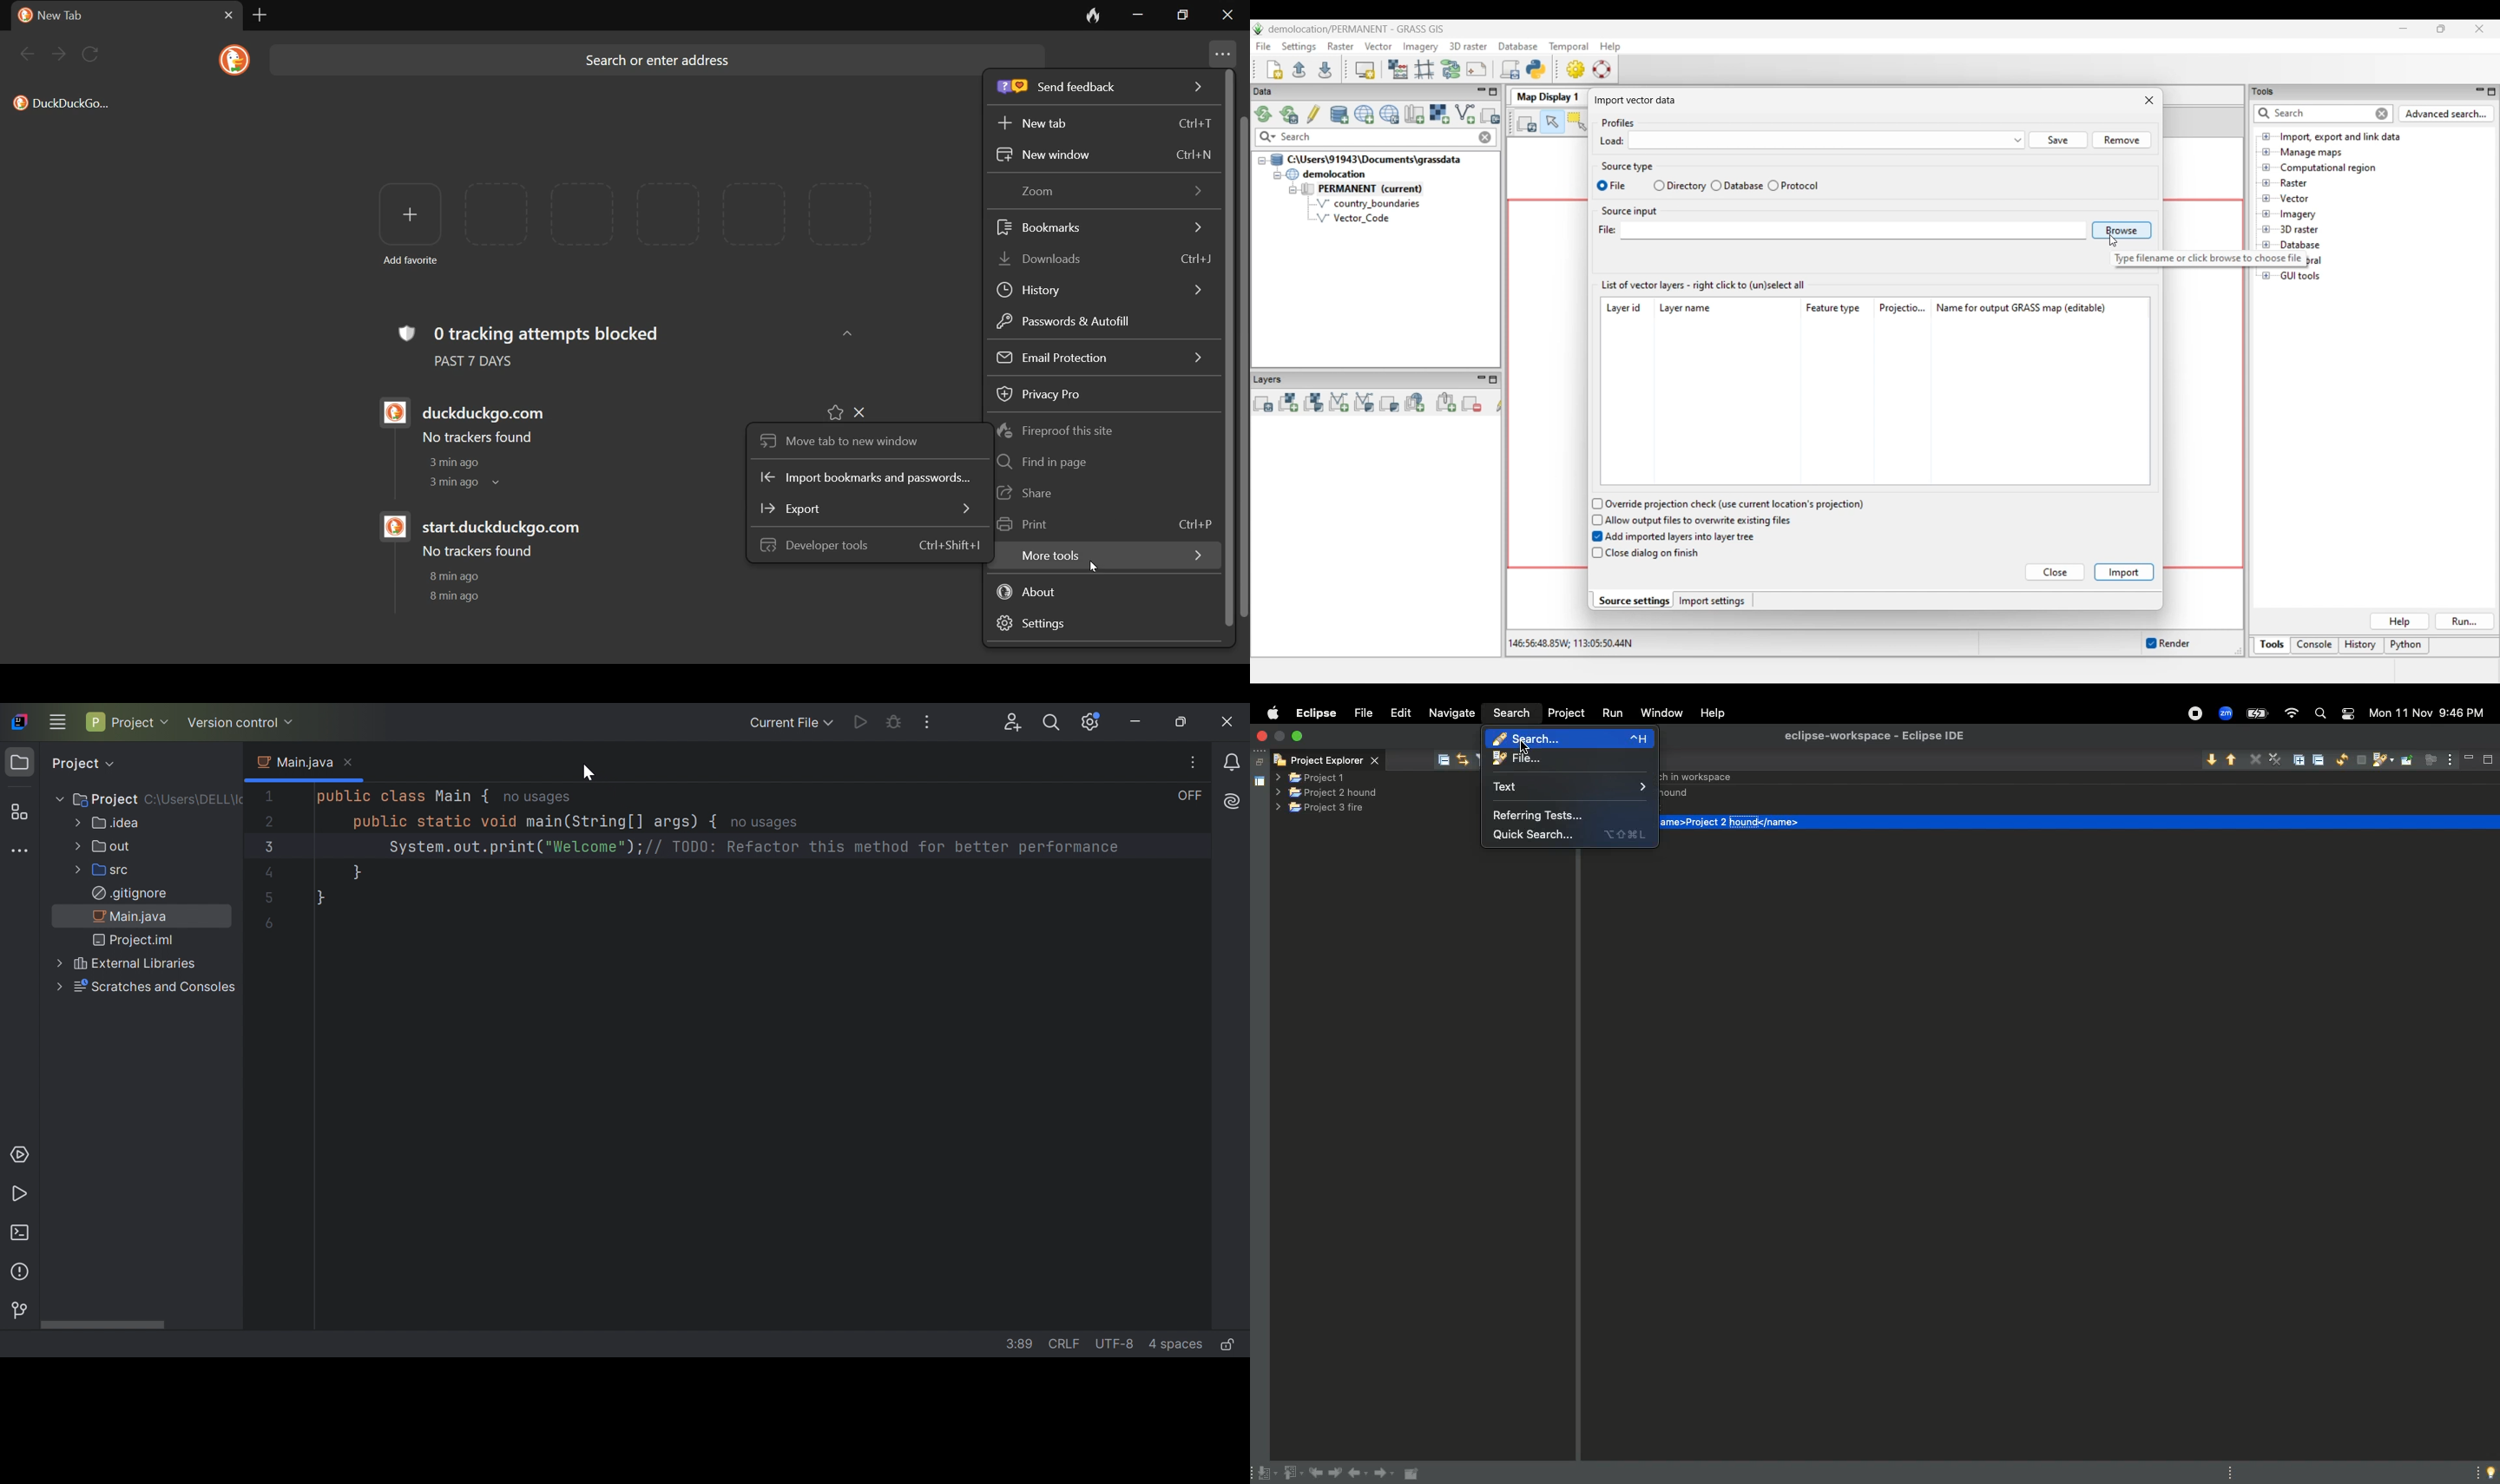  I want to click on Passwords & Autofill, so click(1068, 319).